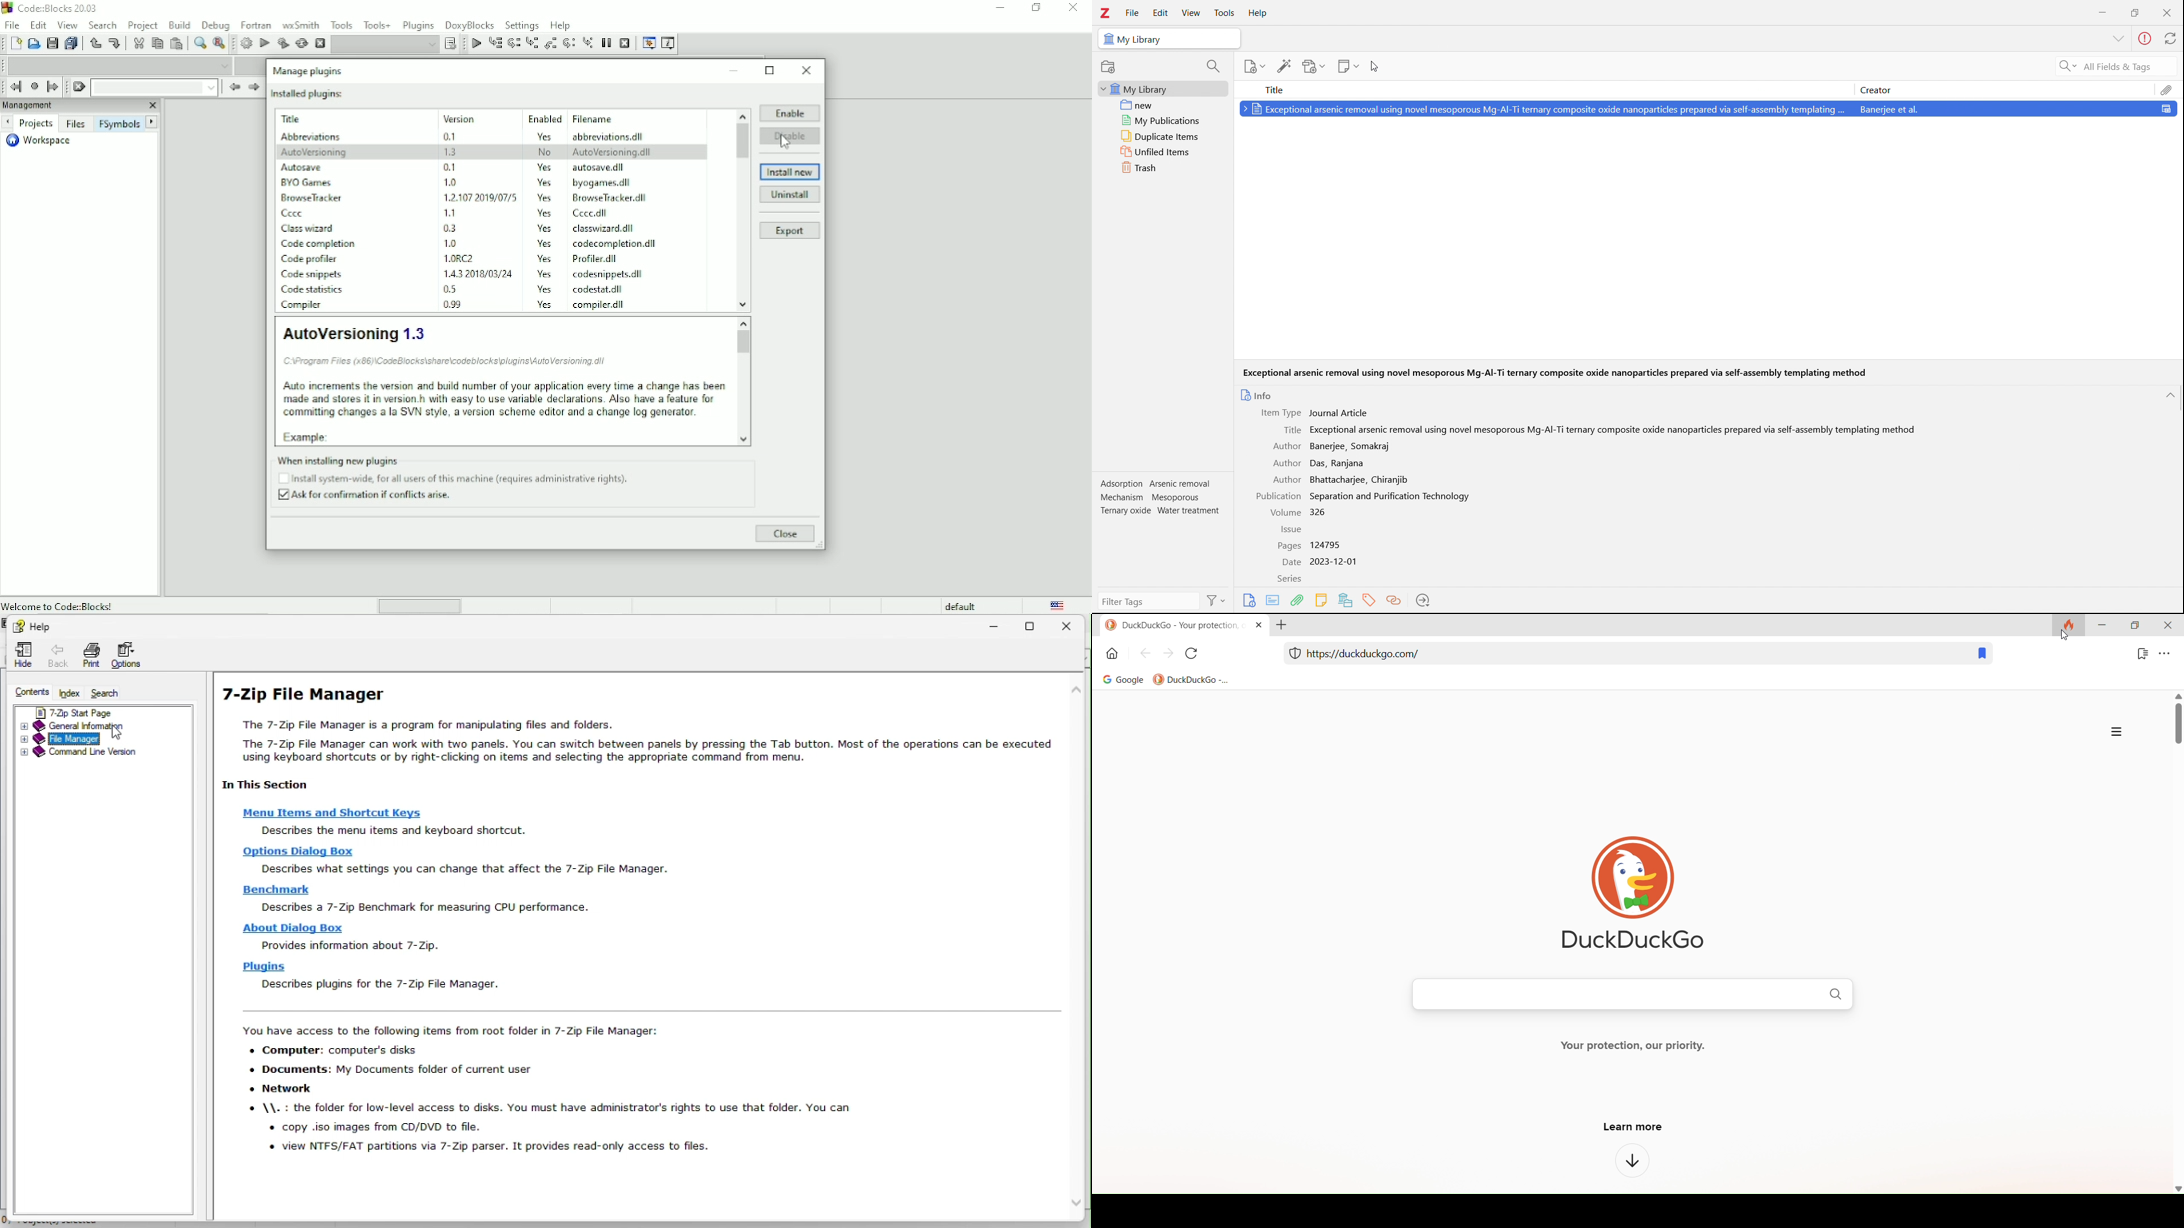 The image size is (2184, 1232). Describe the element at coordinates (1289, 446) in the screenshot. I see `Author` at that location.